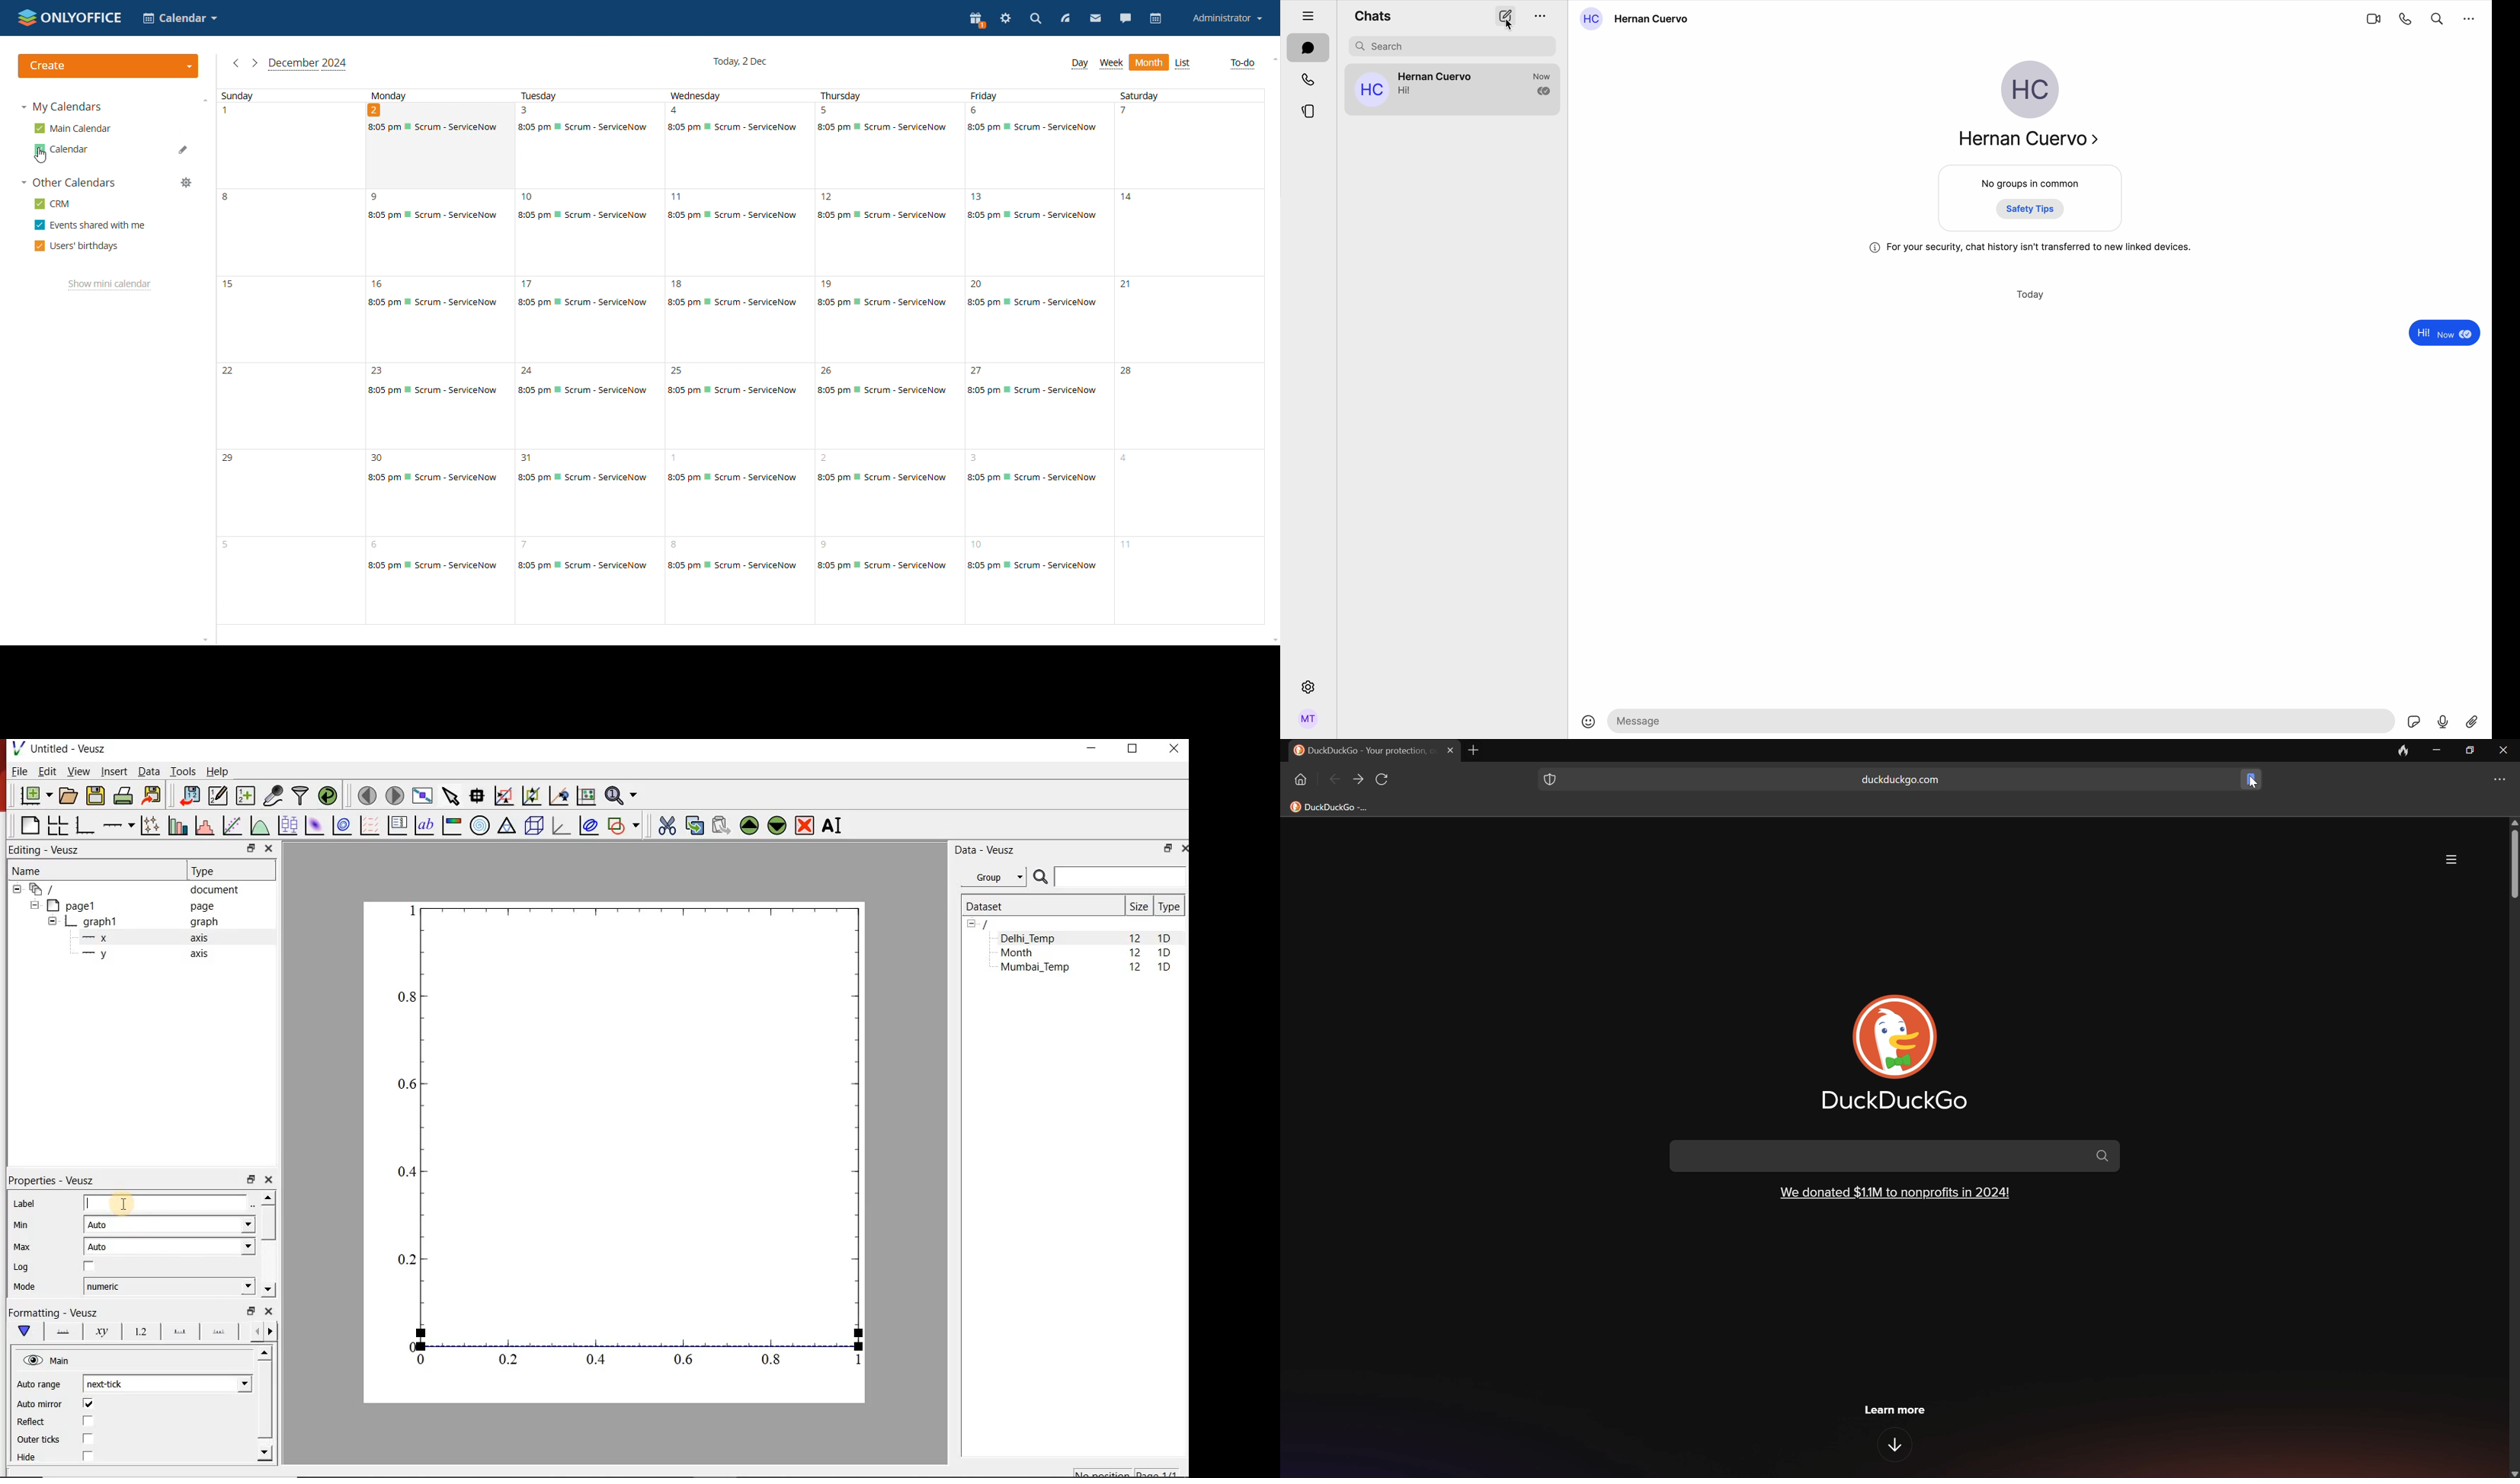 The width and height of the screenshot is (2520, 1484). I want to click on next-tick, so click(167, 1384).